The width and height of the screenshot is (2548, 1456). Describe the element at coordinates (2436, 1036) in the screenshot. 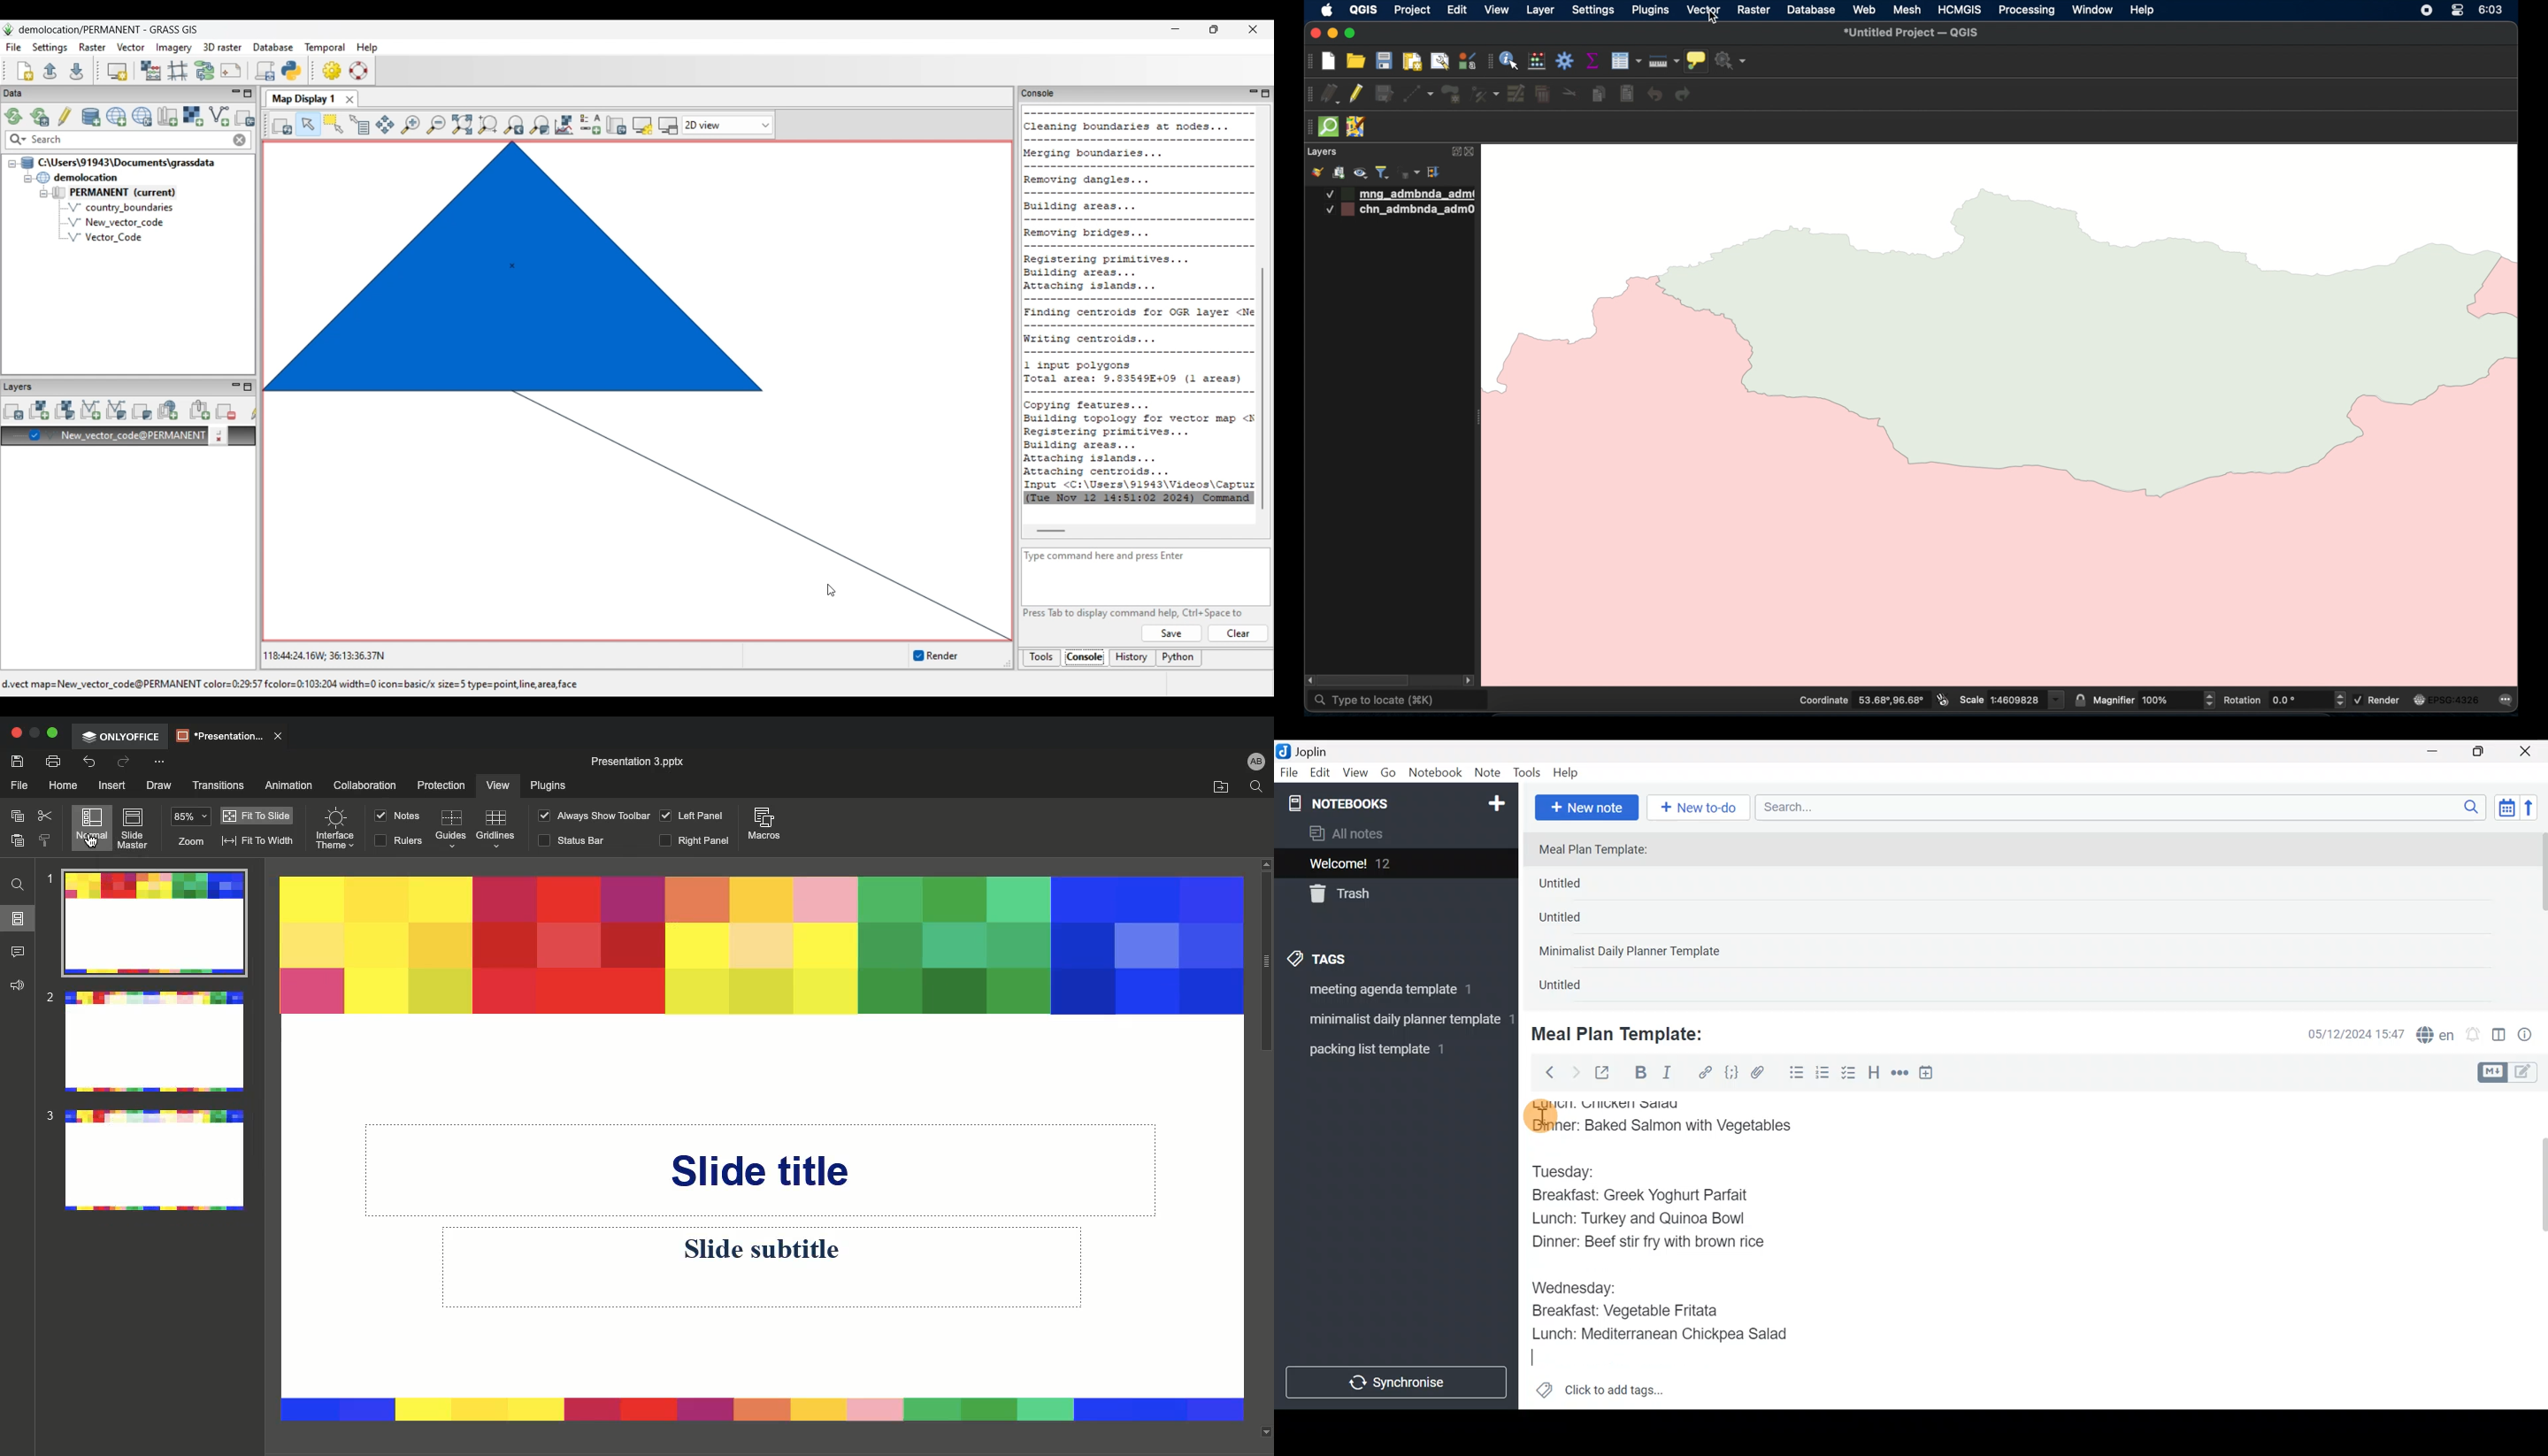

I see `Spelling` at that location.